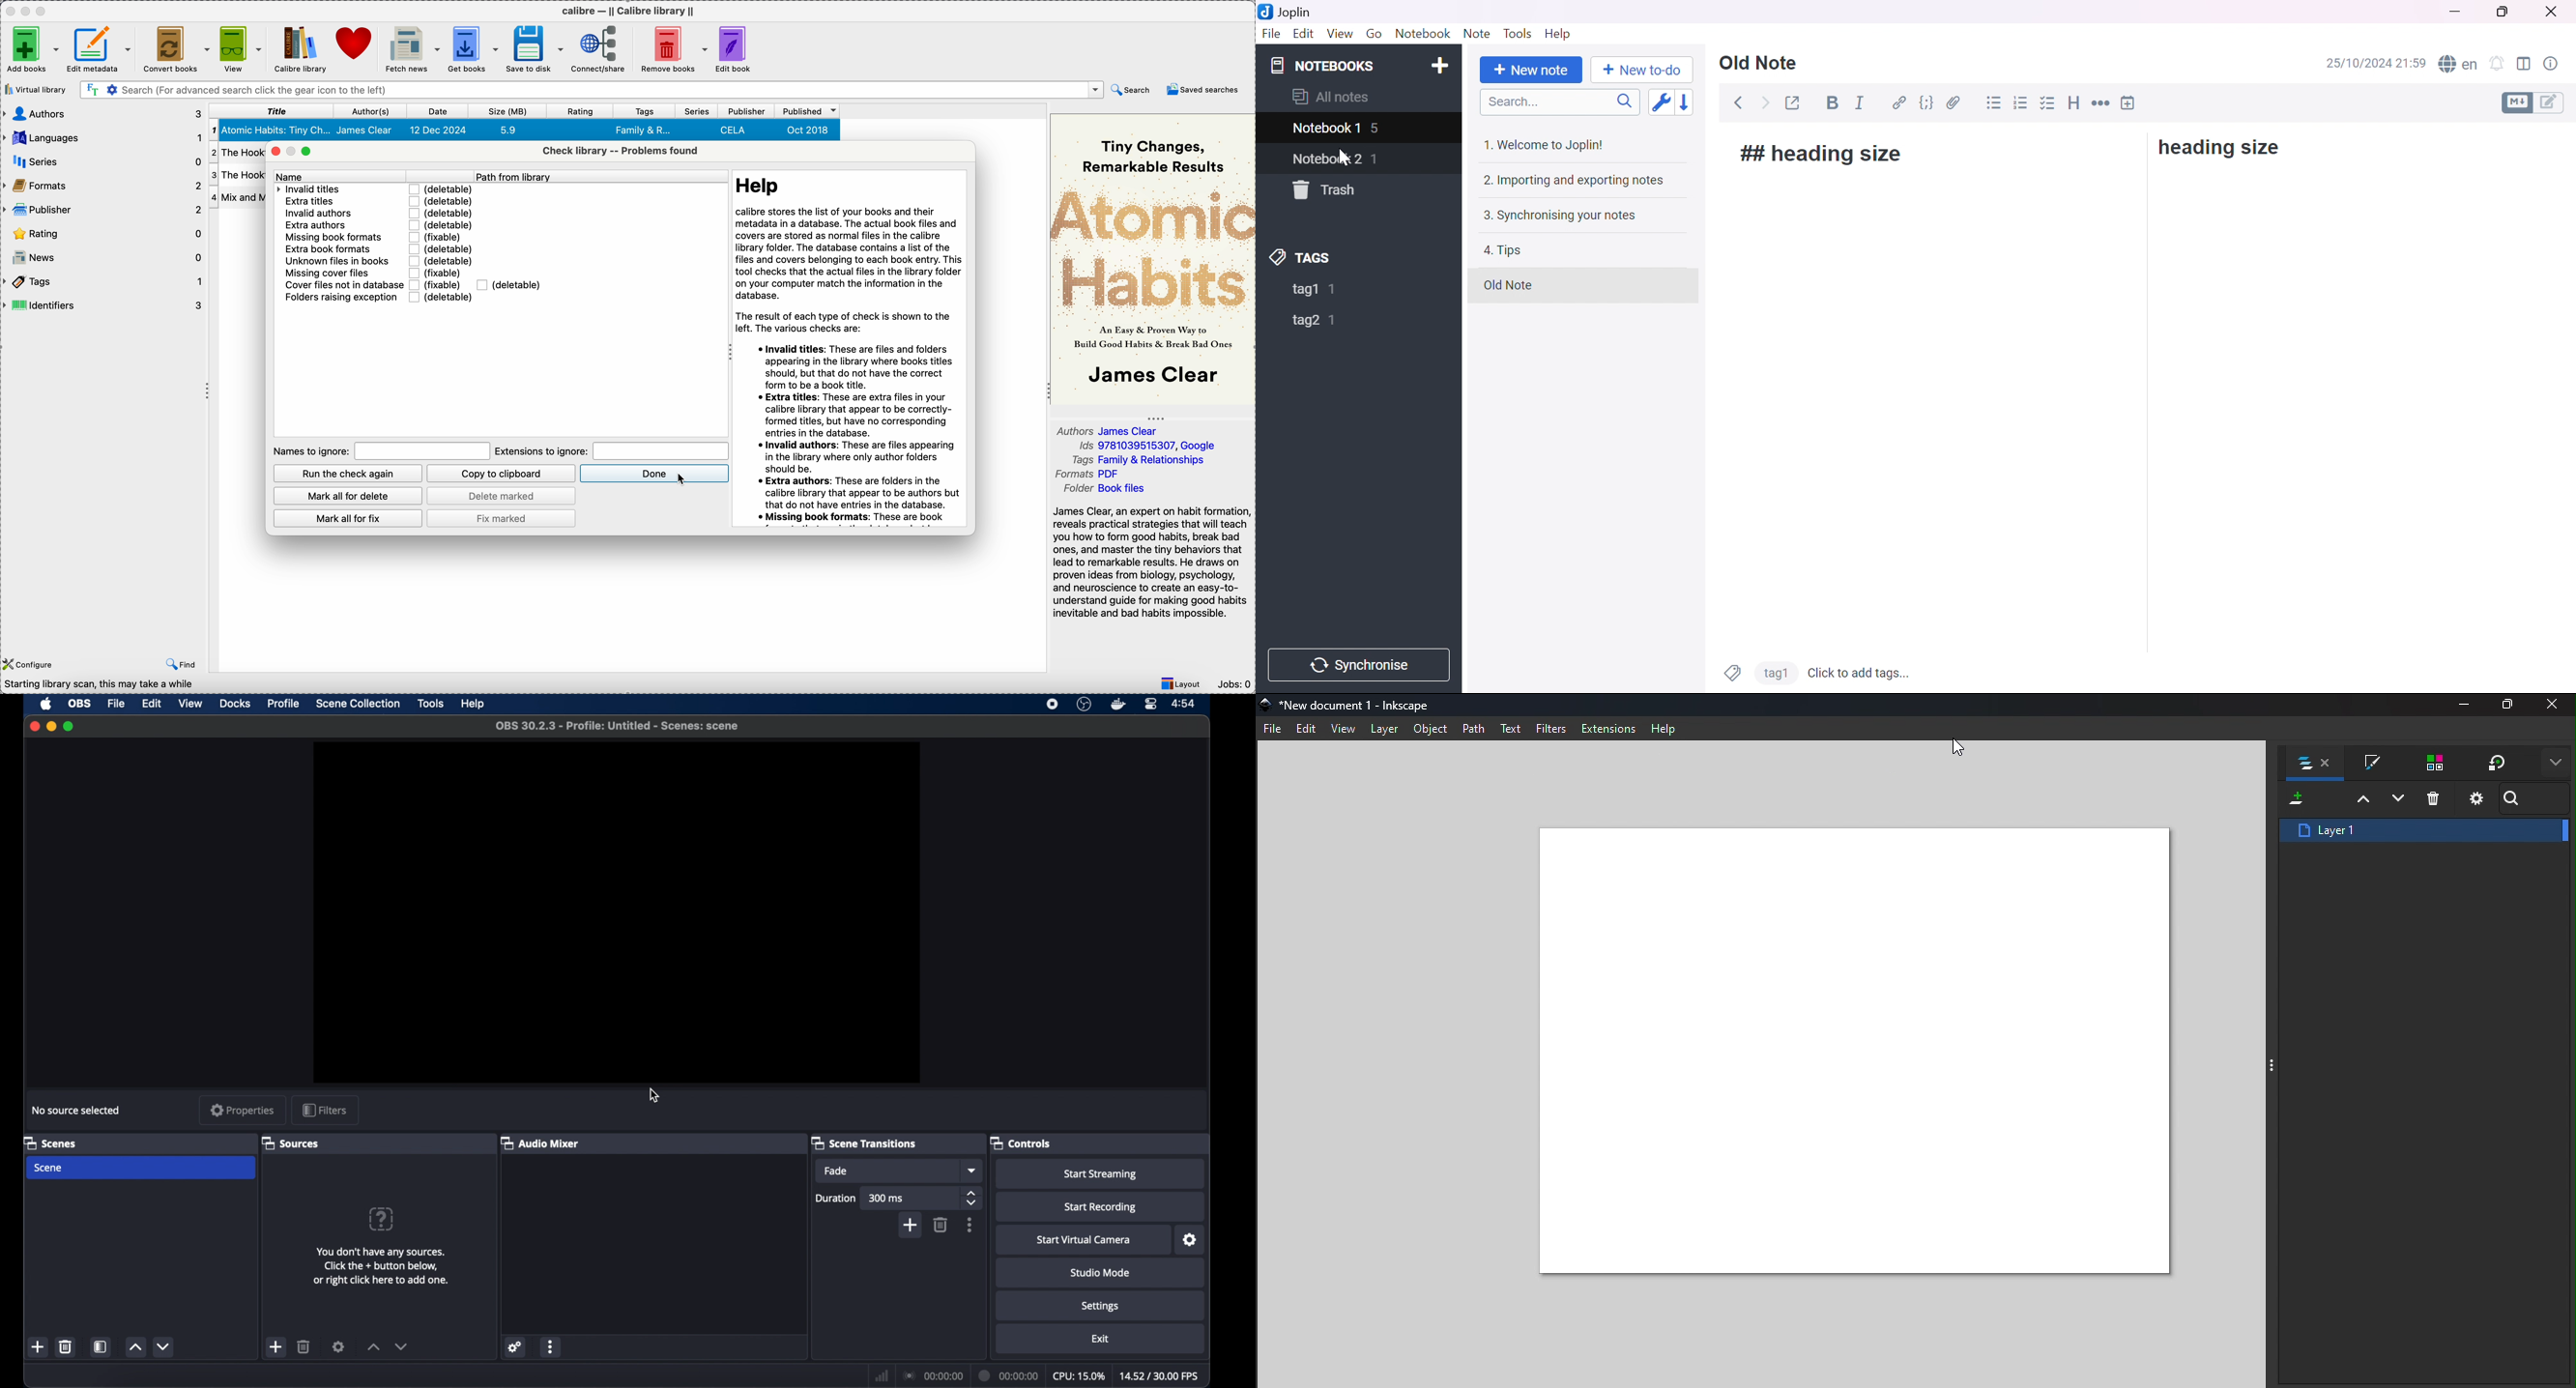 The width and height of the screenshot is (2576, 1400). Describe the element at coordinates (1854, 1055) in the screenshot. I see `Canvas` at that location.